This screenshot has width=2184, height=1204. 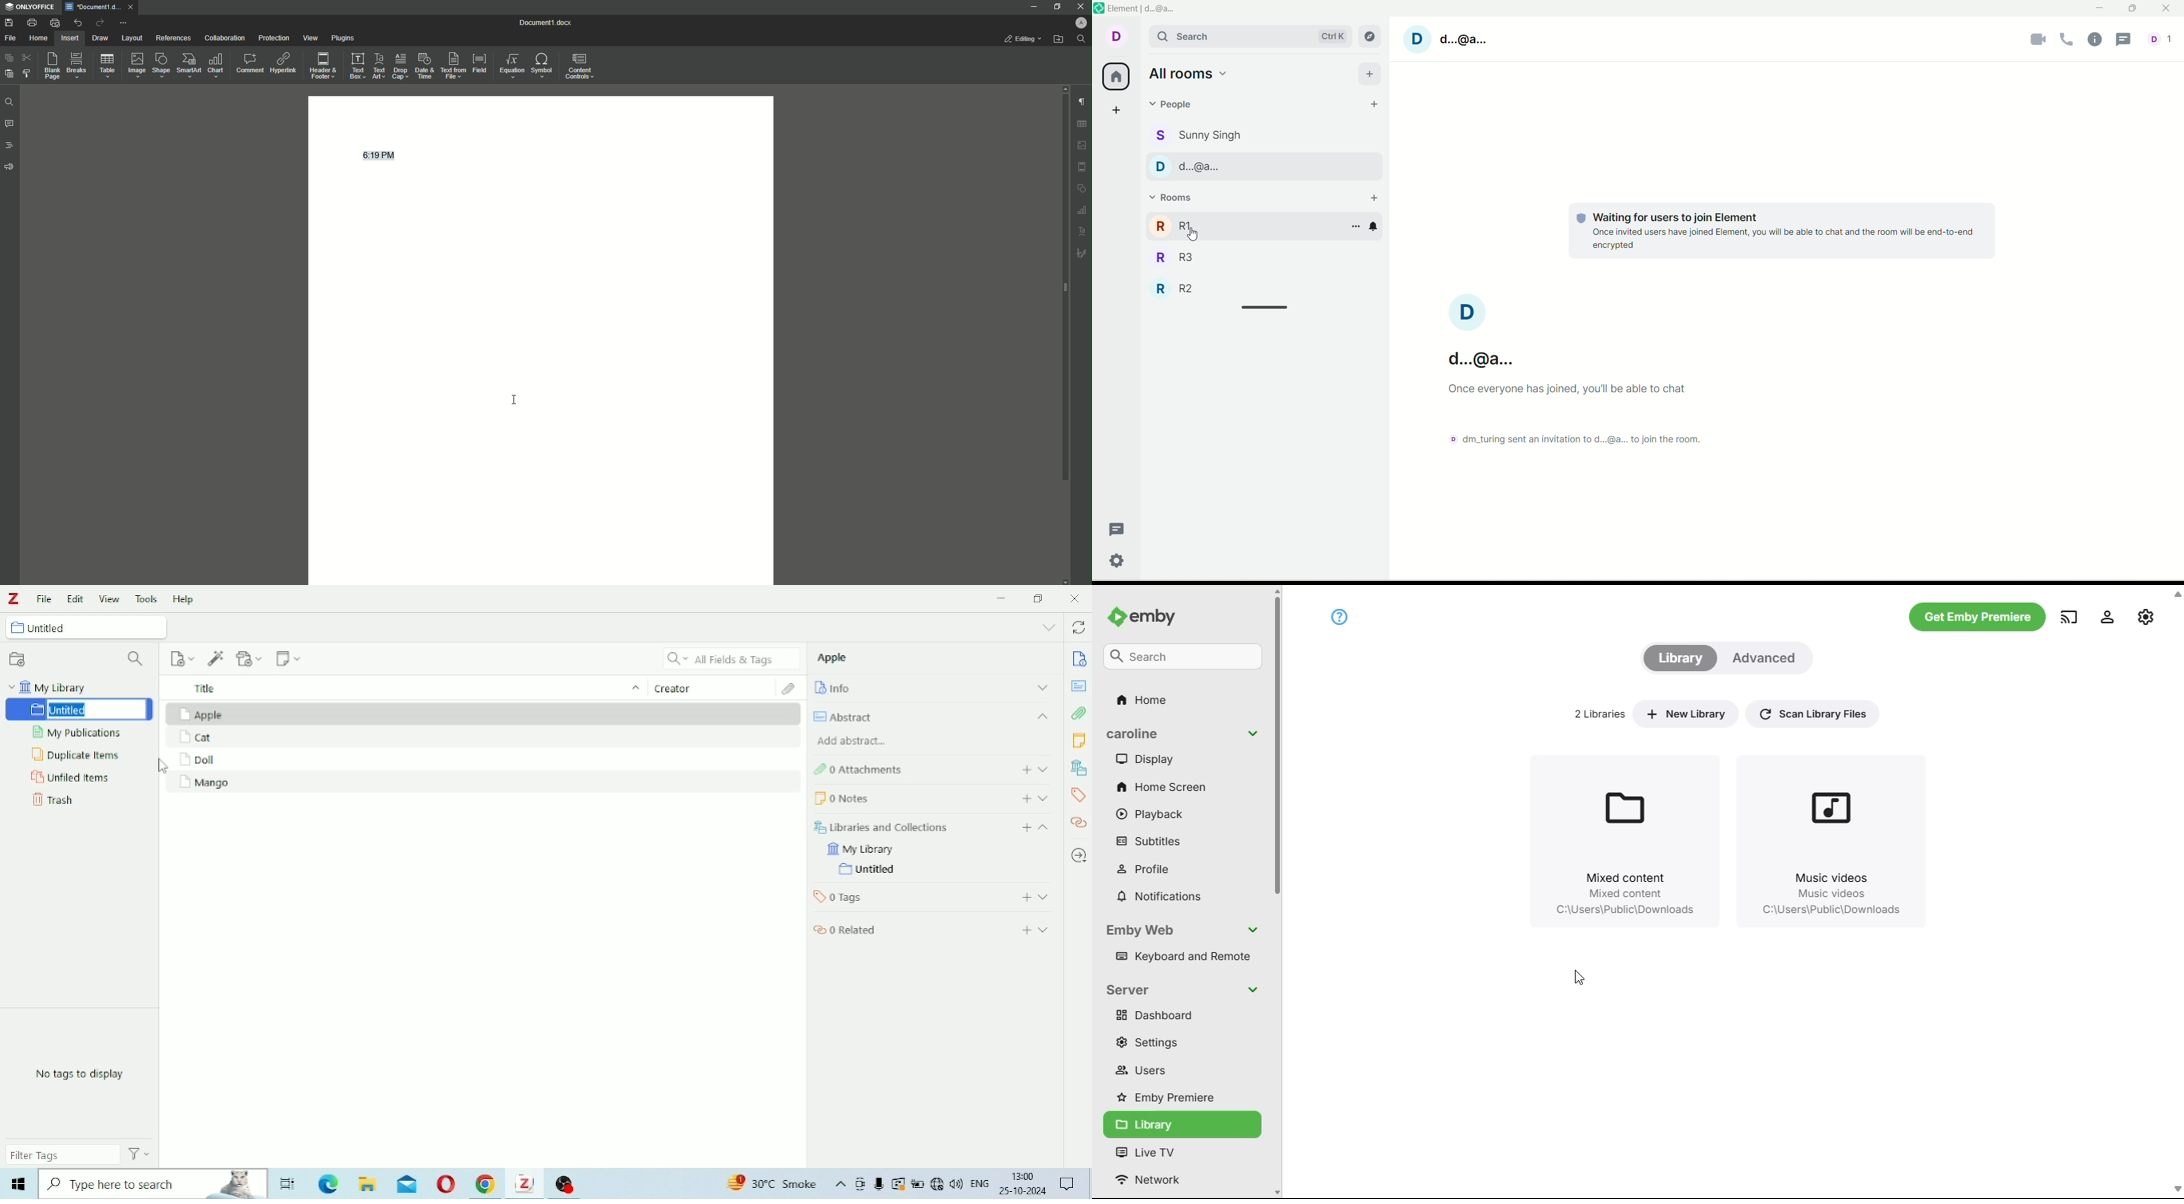 What do you see at coordinates (858, 771) in the screenshot?
I see `Attachments` at bounding box center [858, 771].